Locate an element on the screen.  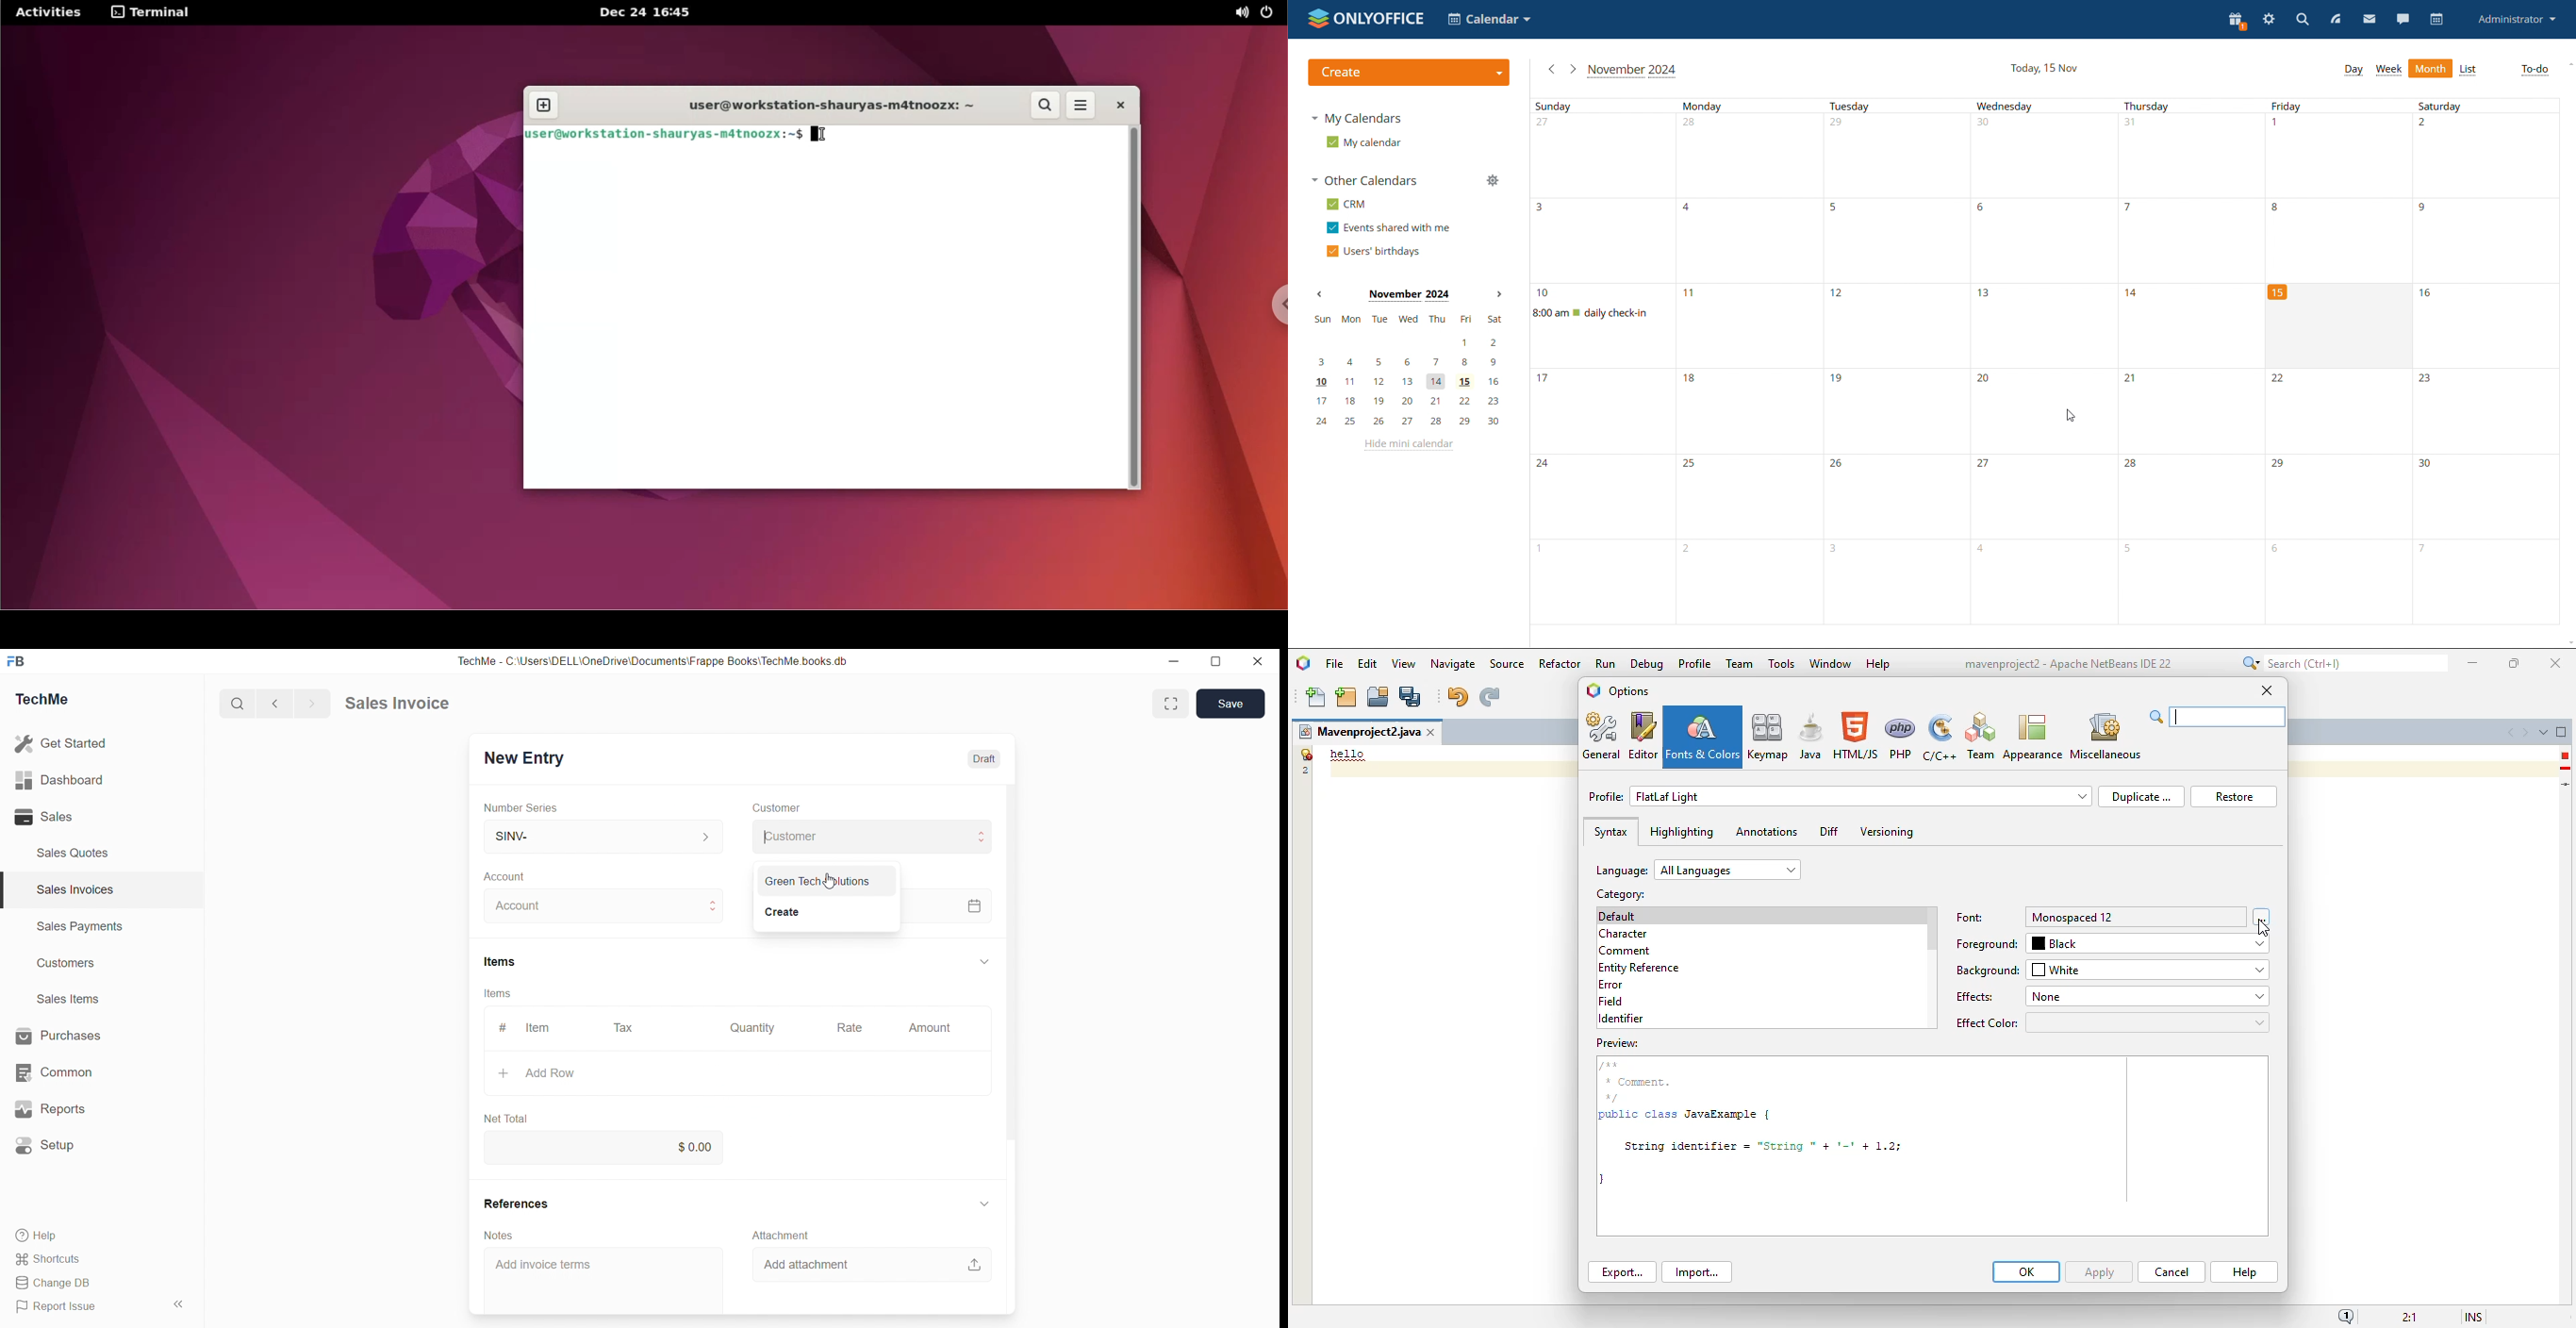
Rate is located at coordinates (852, 1027).